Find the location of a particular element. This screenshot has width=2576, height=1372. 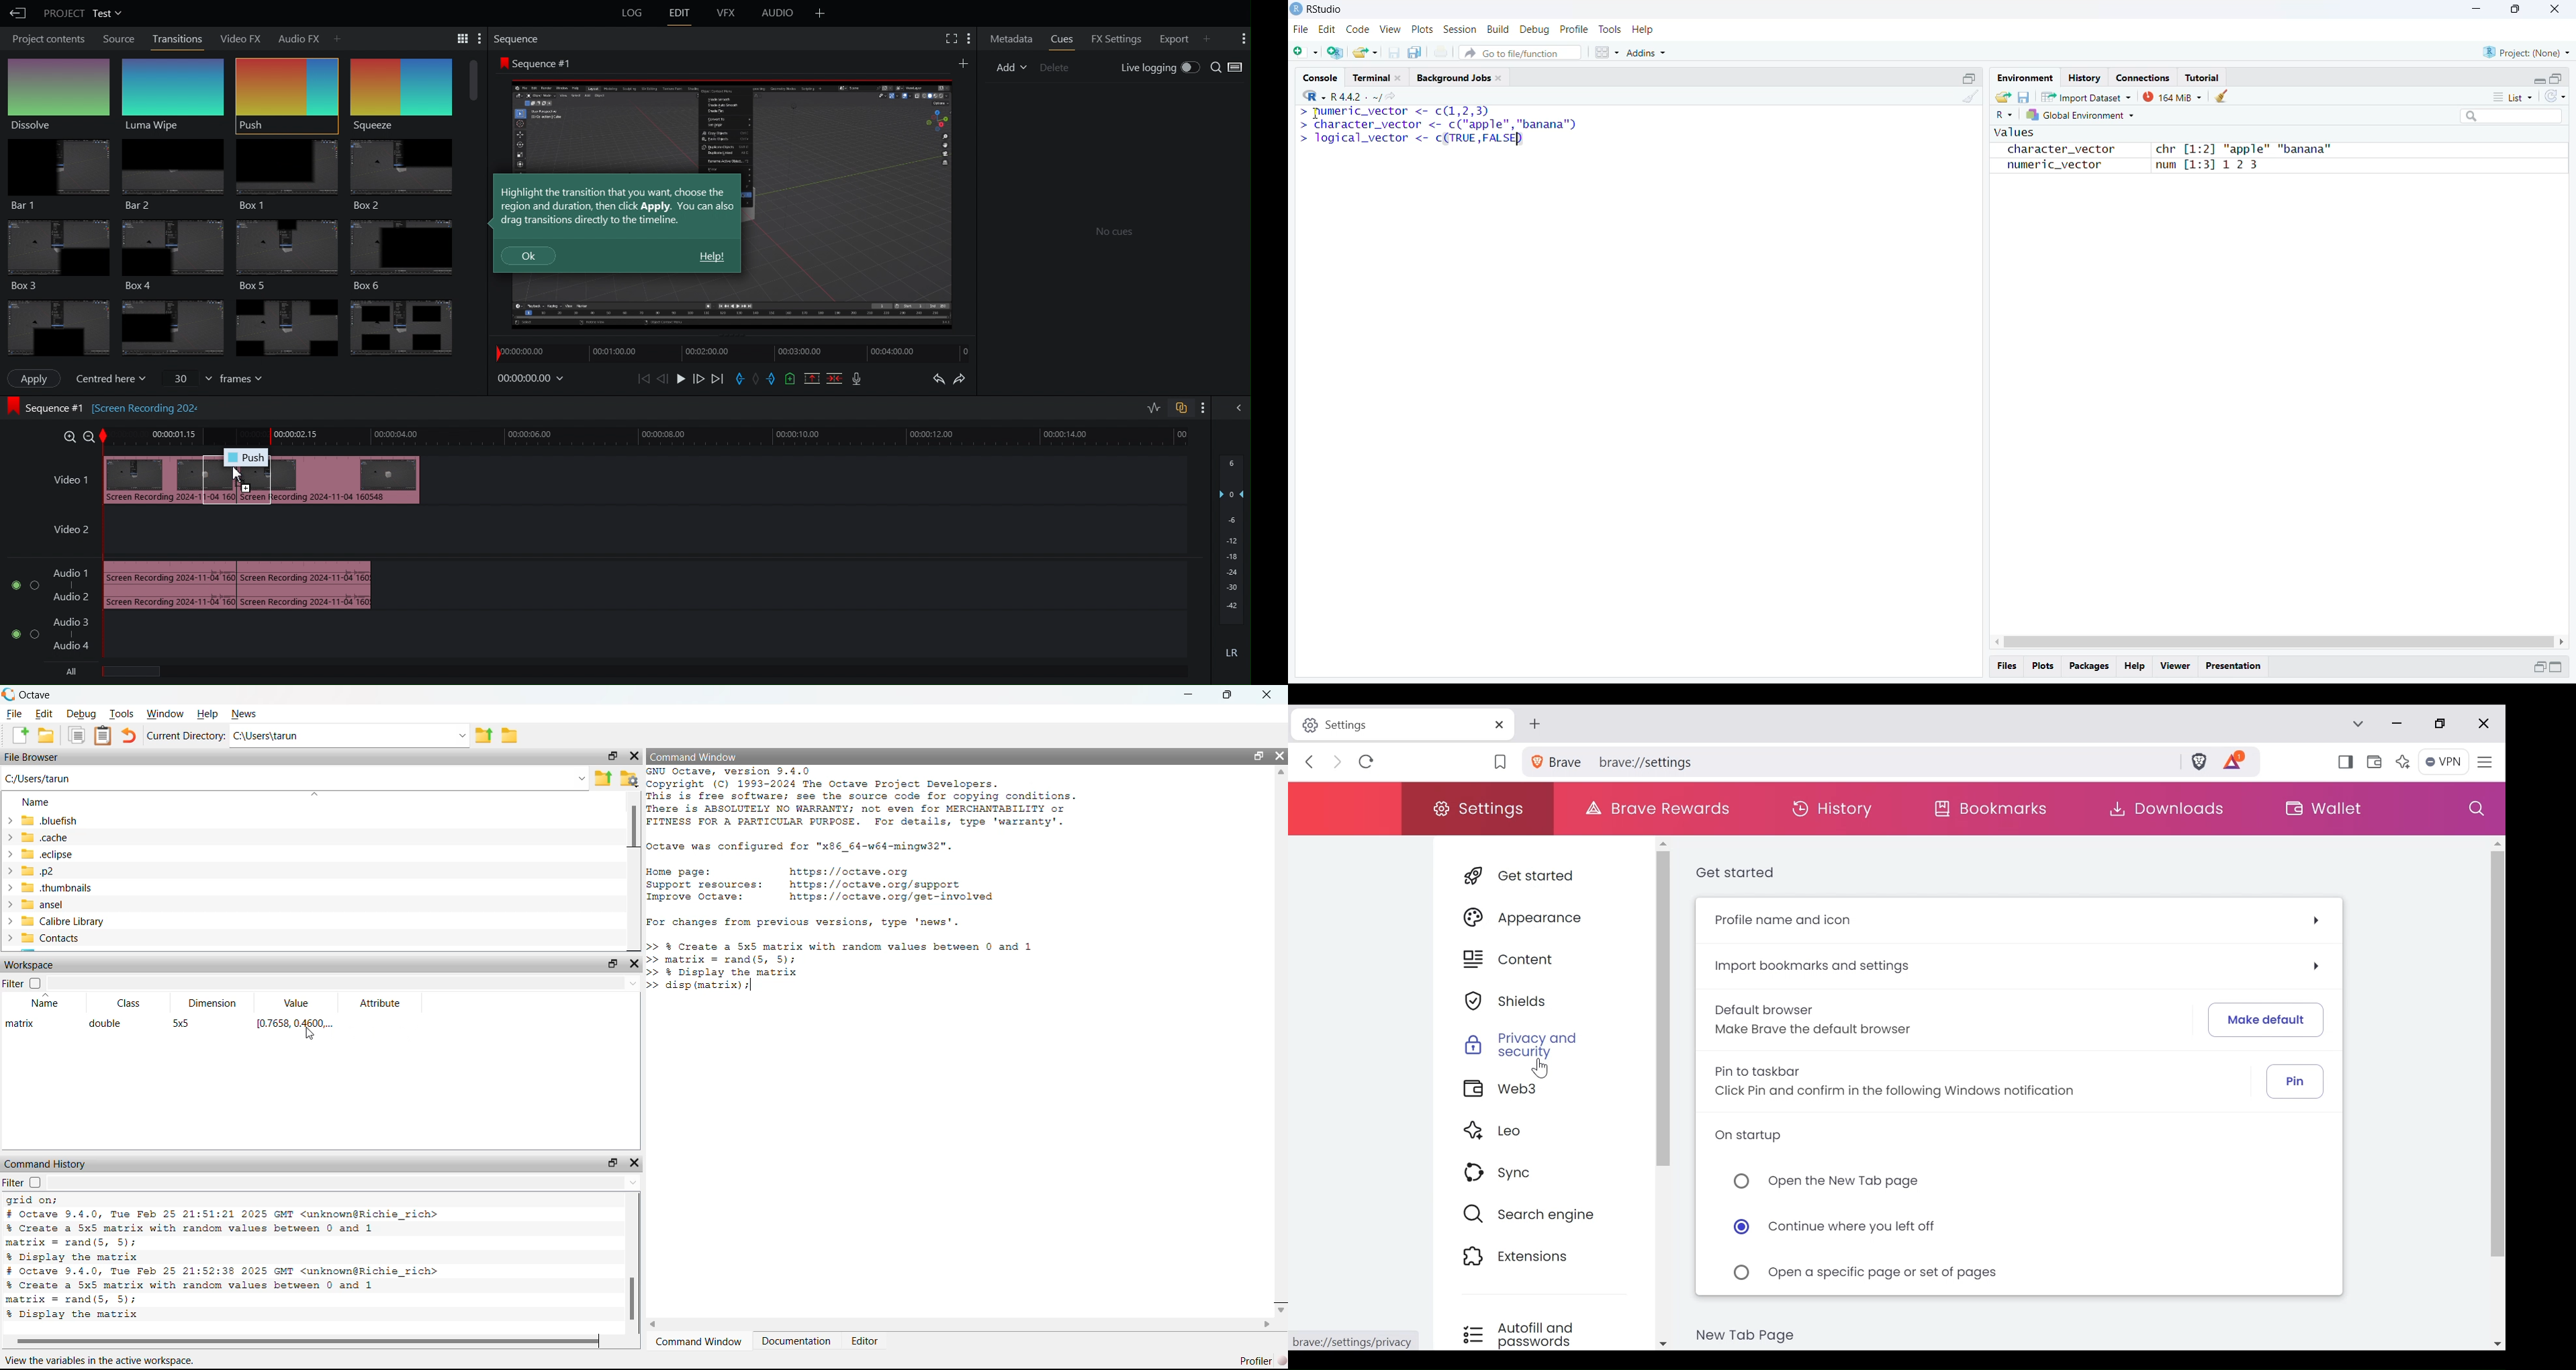

Help is located at coordinates (2134, 667).